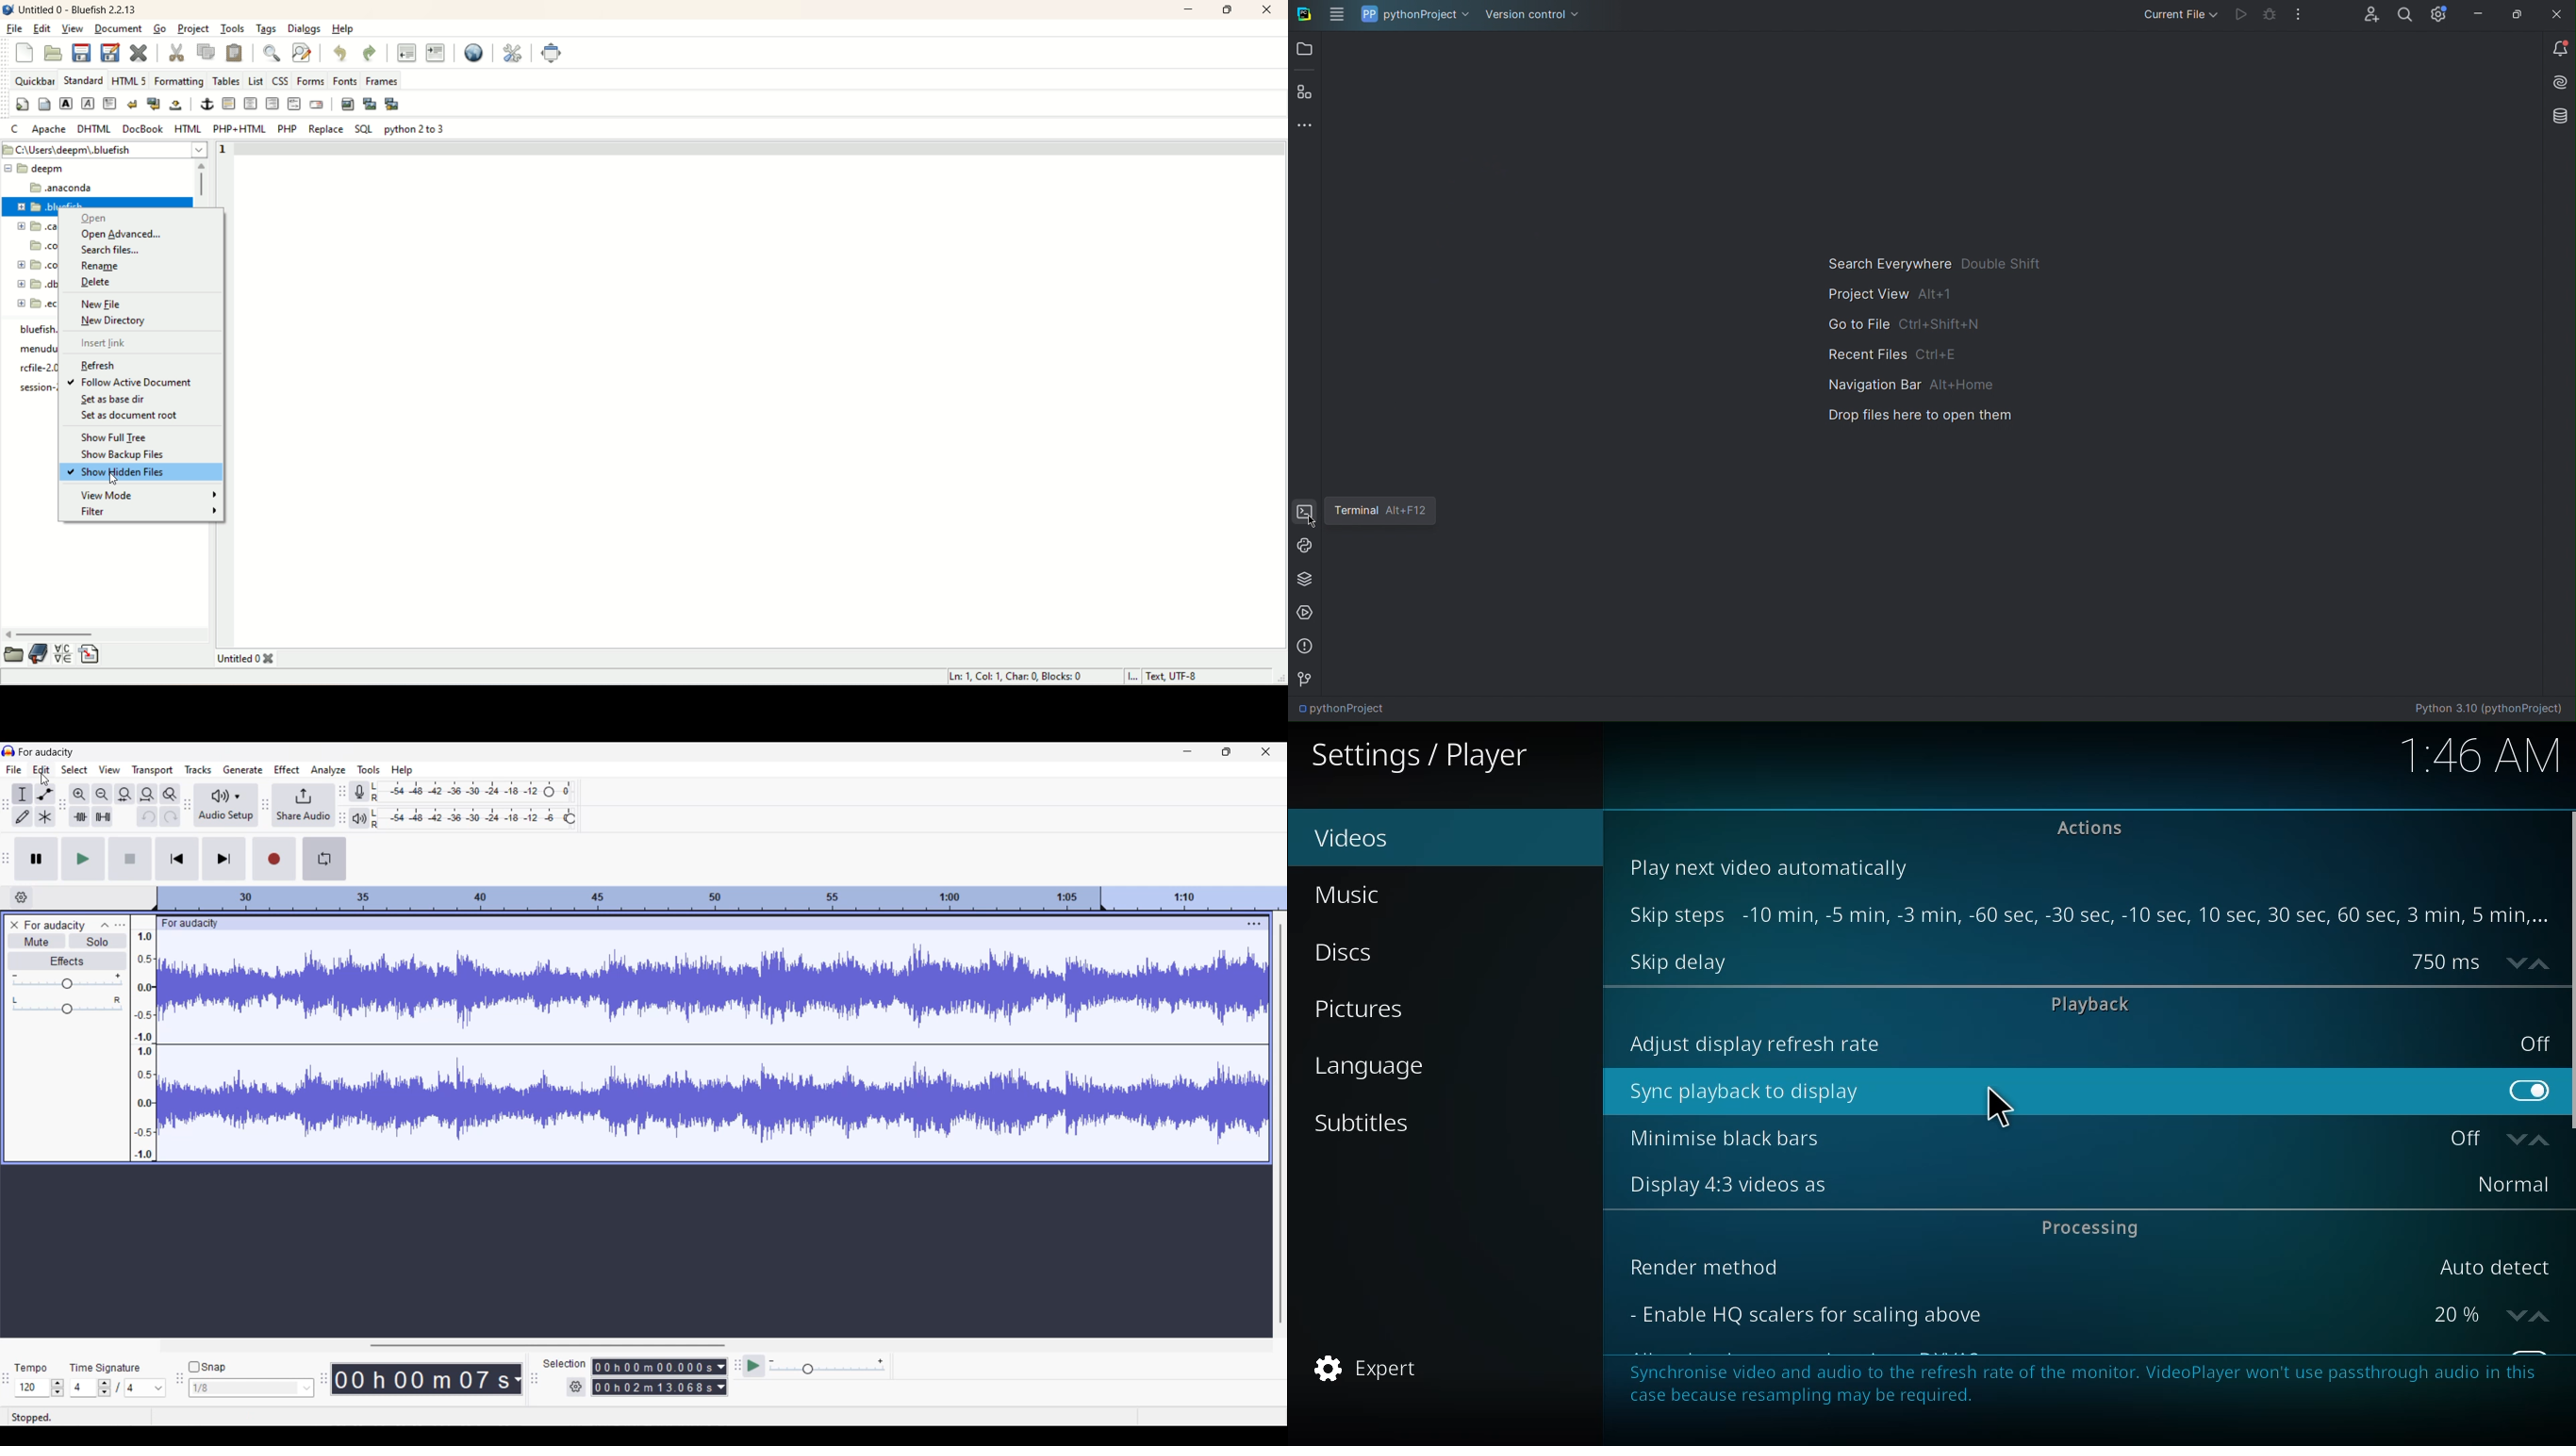 Image resolution: width=2576 pixels, height=1456 pixels. Describe the element at coordinates (120, 234) in the screenshot. I see `open advanced ` at that location.